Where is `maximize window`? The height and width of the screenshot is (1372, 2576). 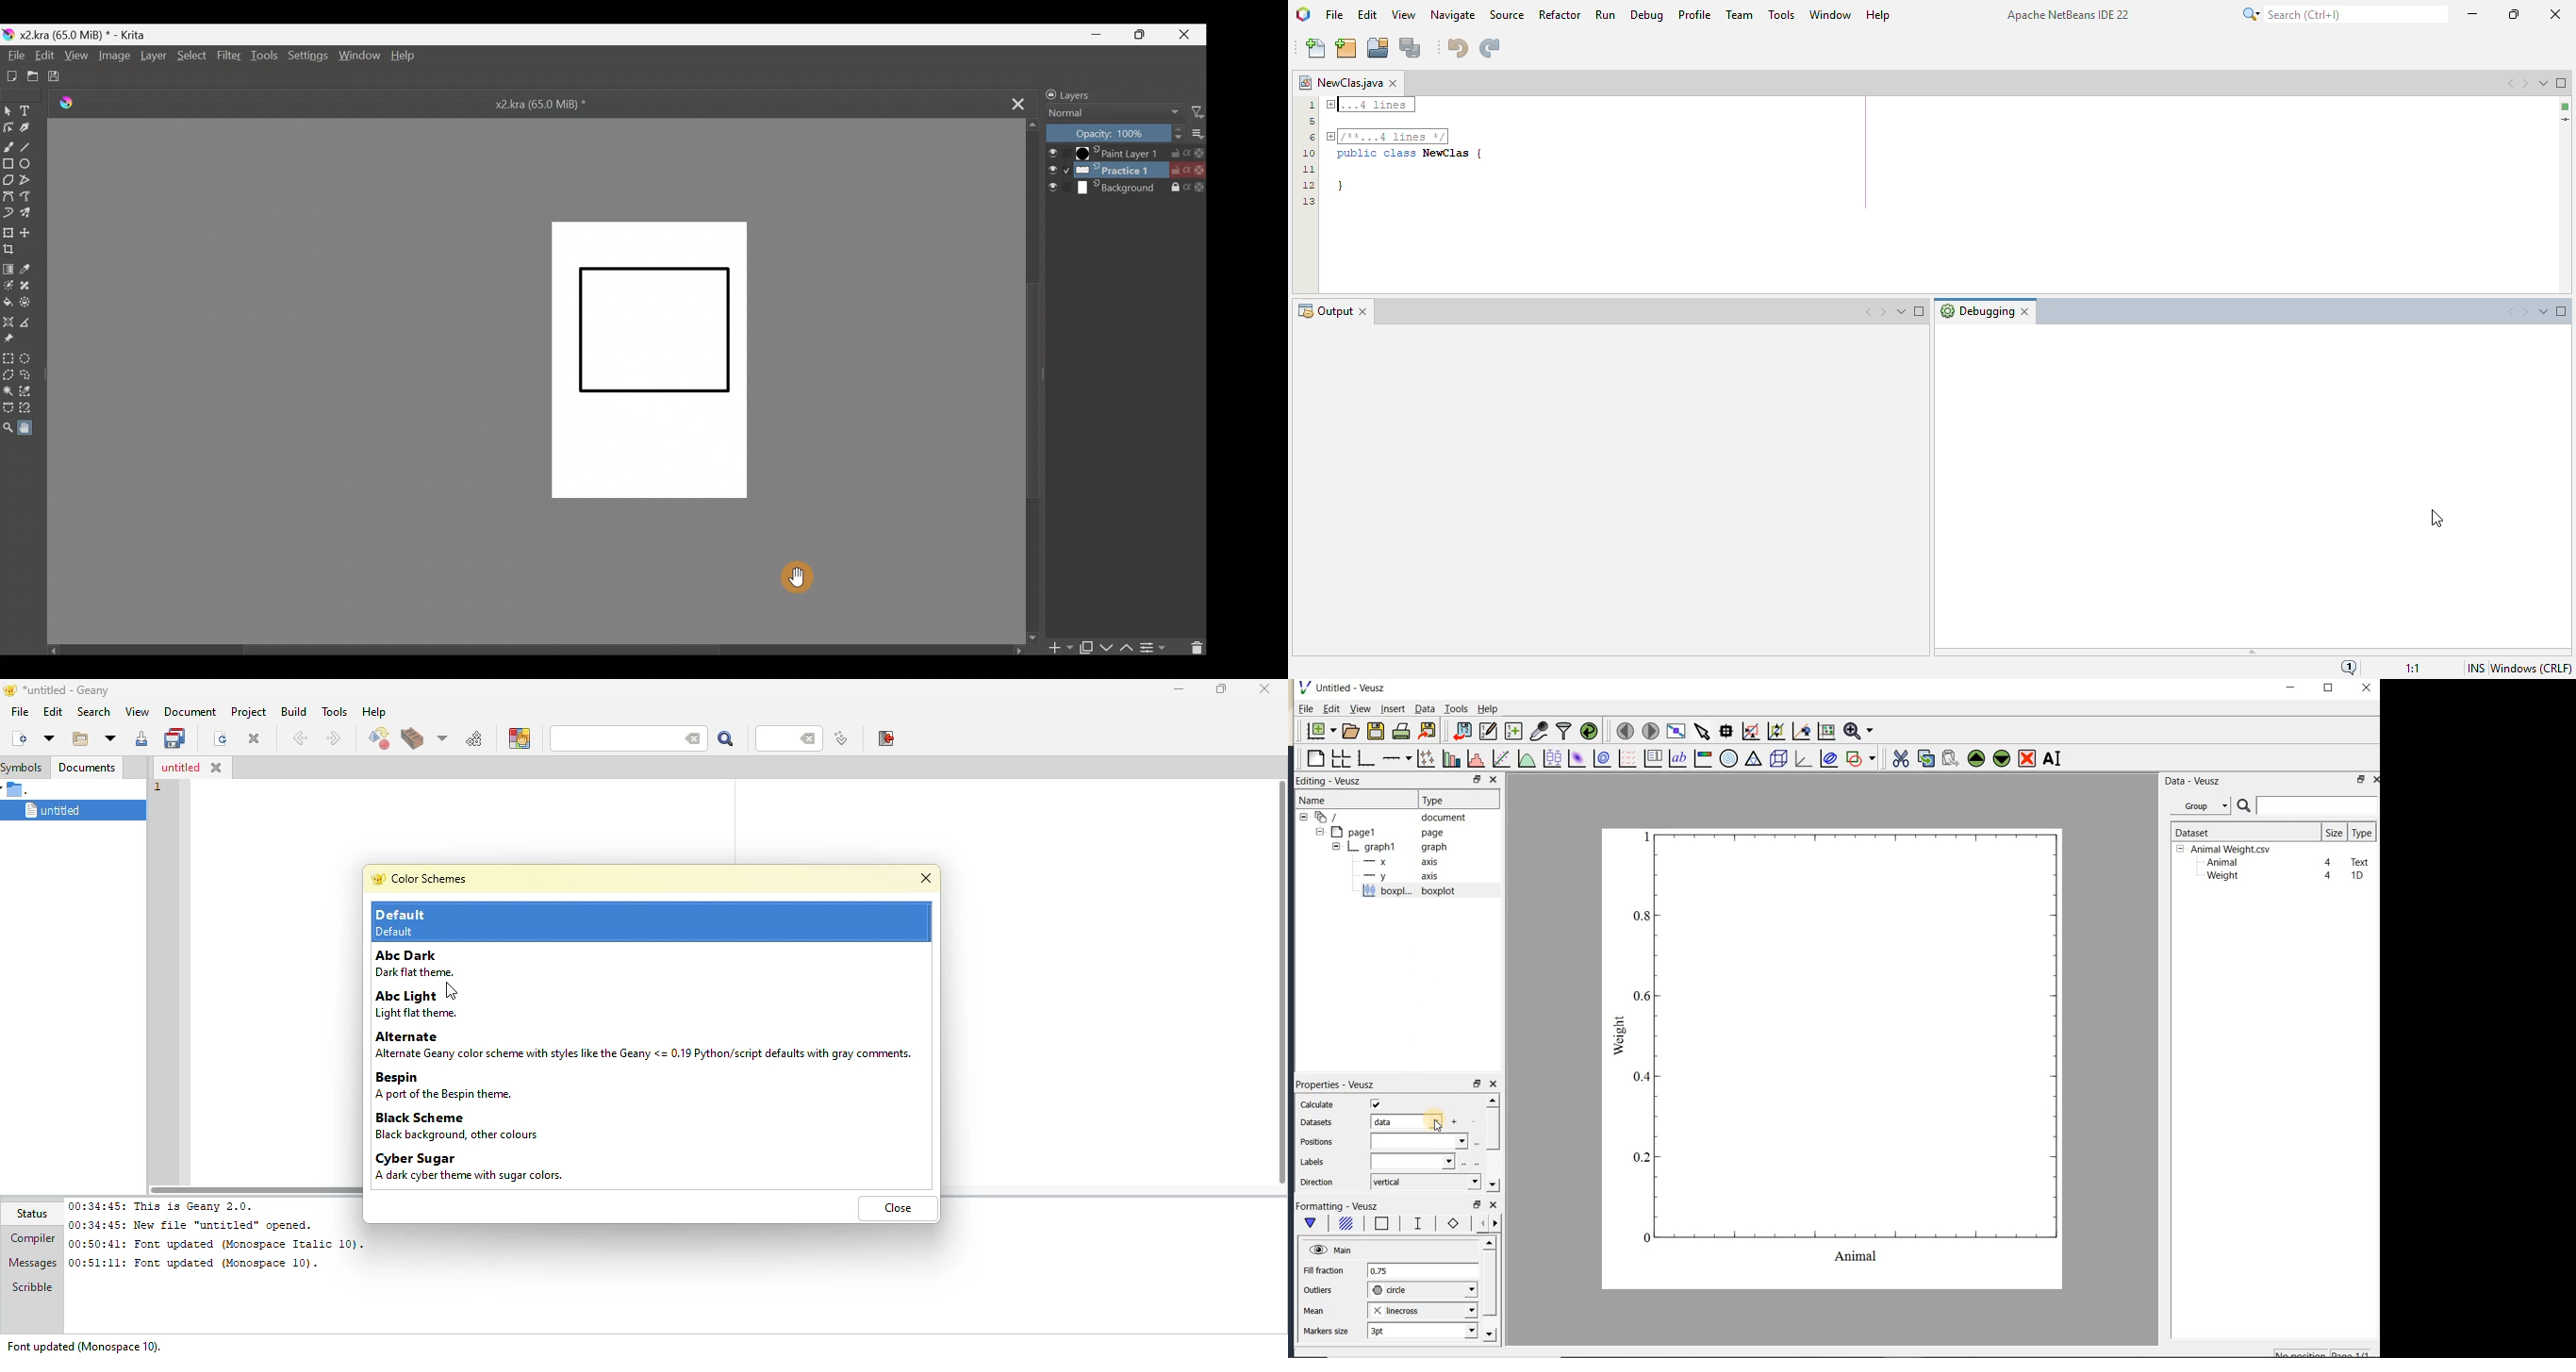 maximize window is located at coordinates (2562, 83).